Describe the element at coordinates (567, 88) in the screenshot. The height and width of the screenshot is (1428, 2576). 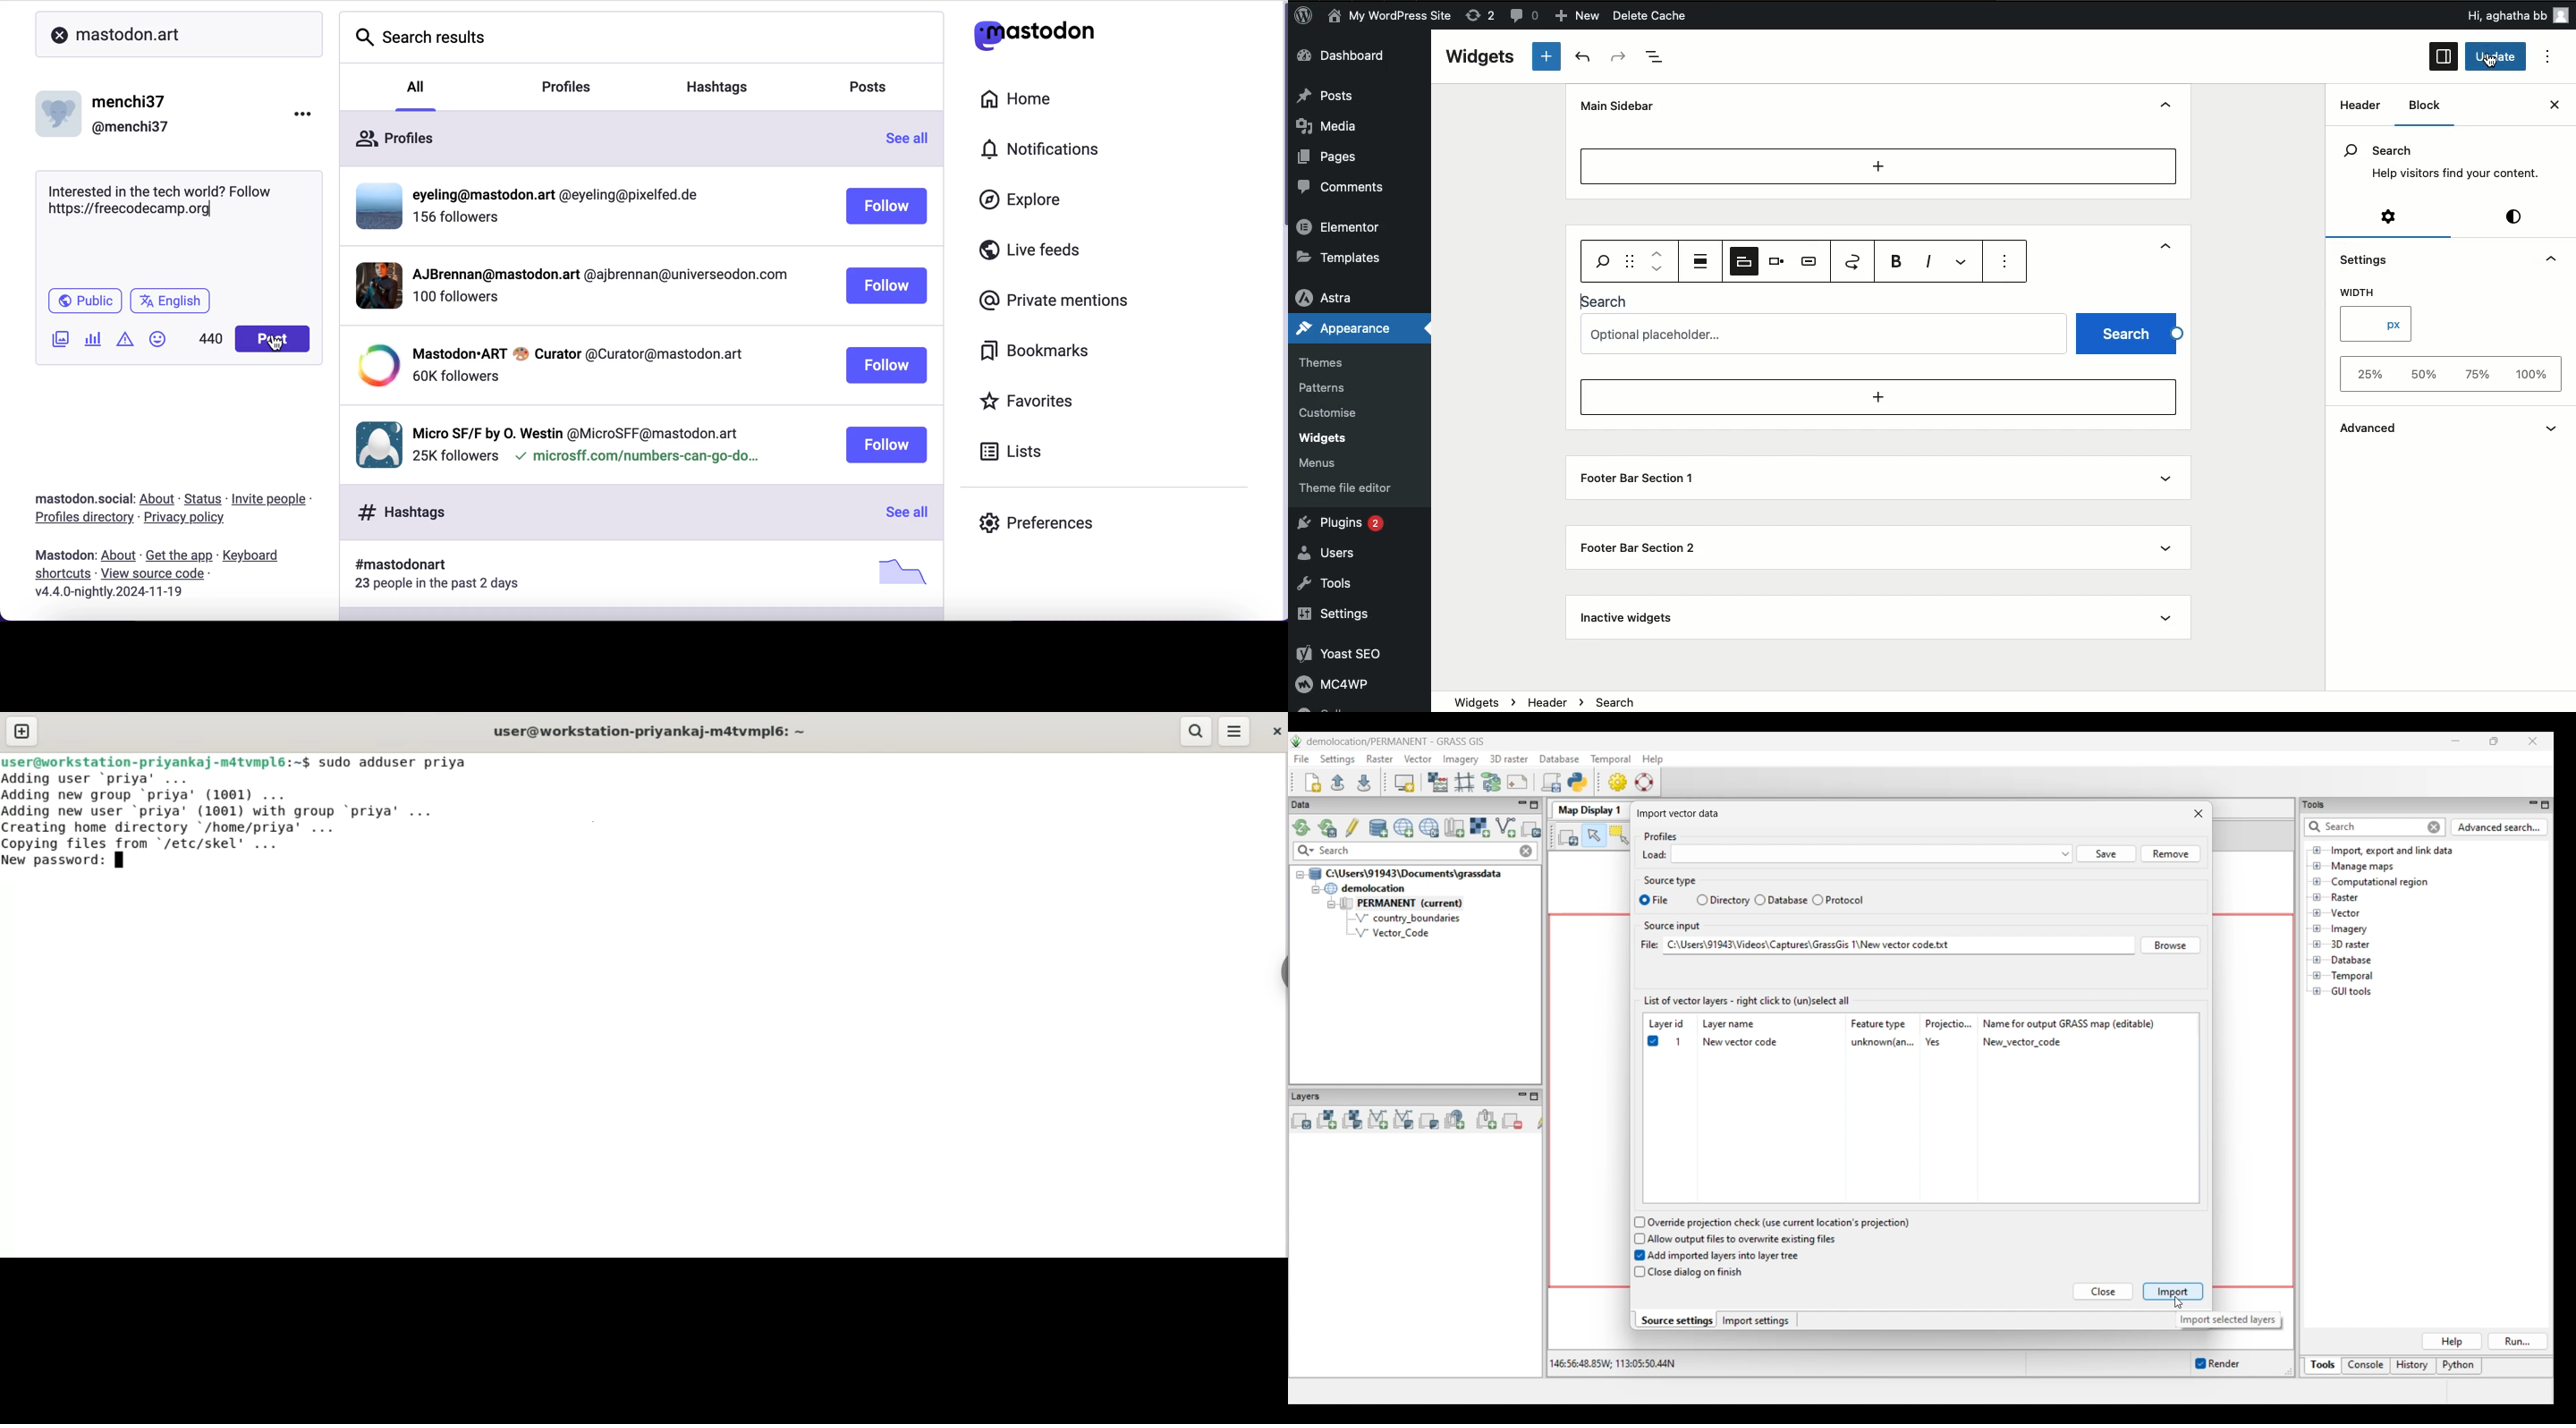
I see `profiles` at that location.